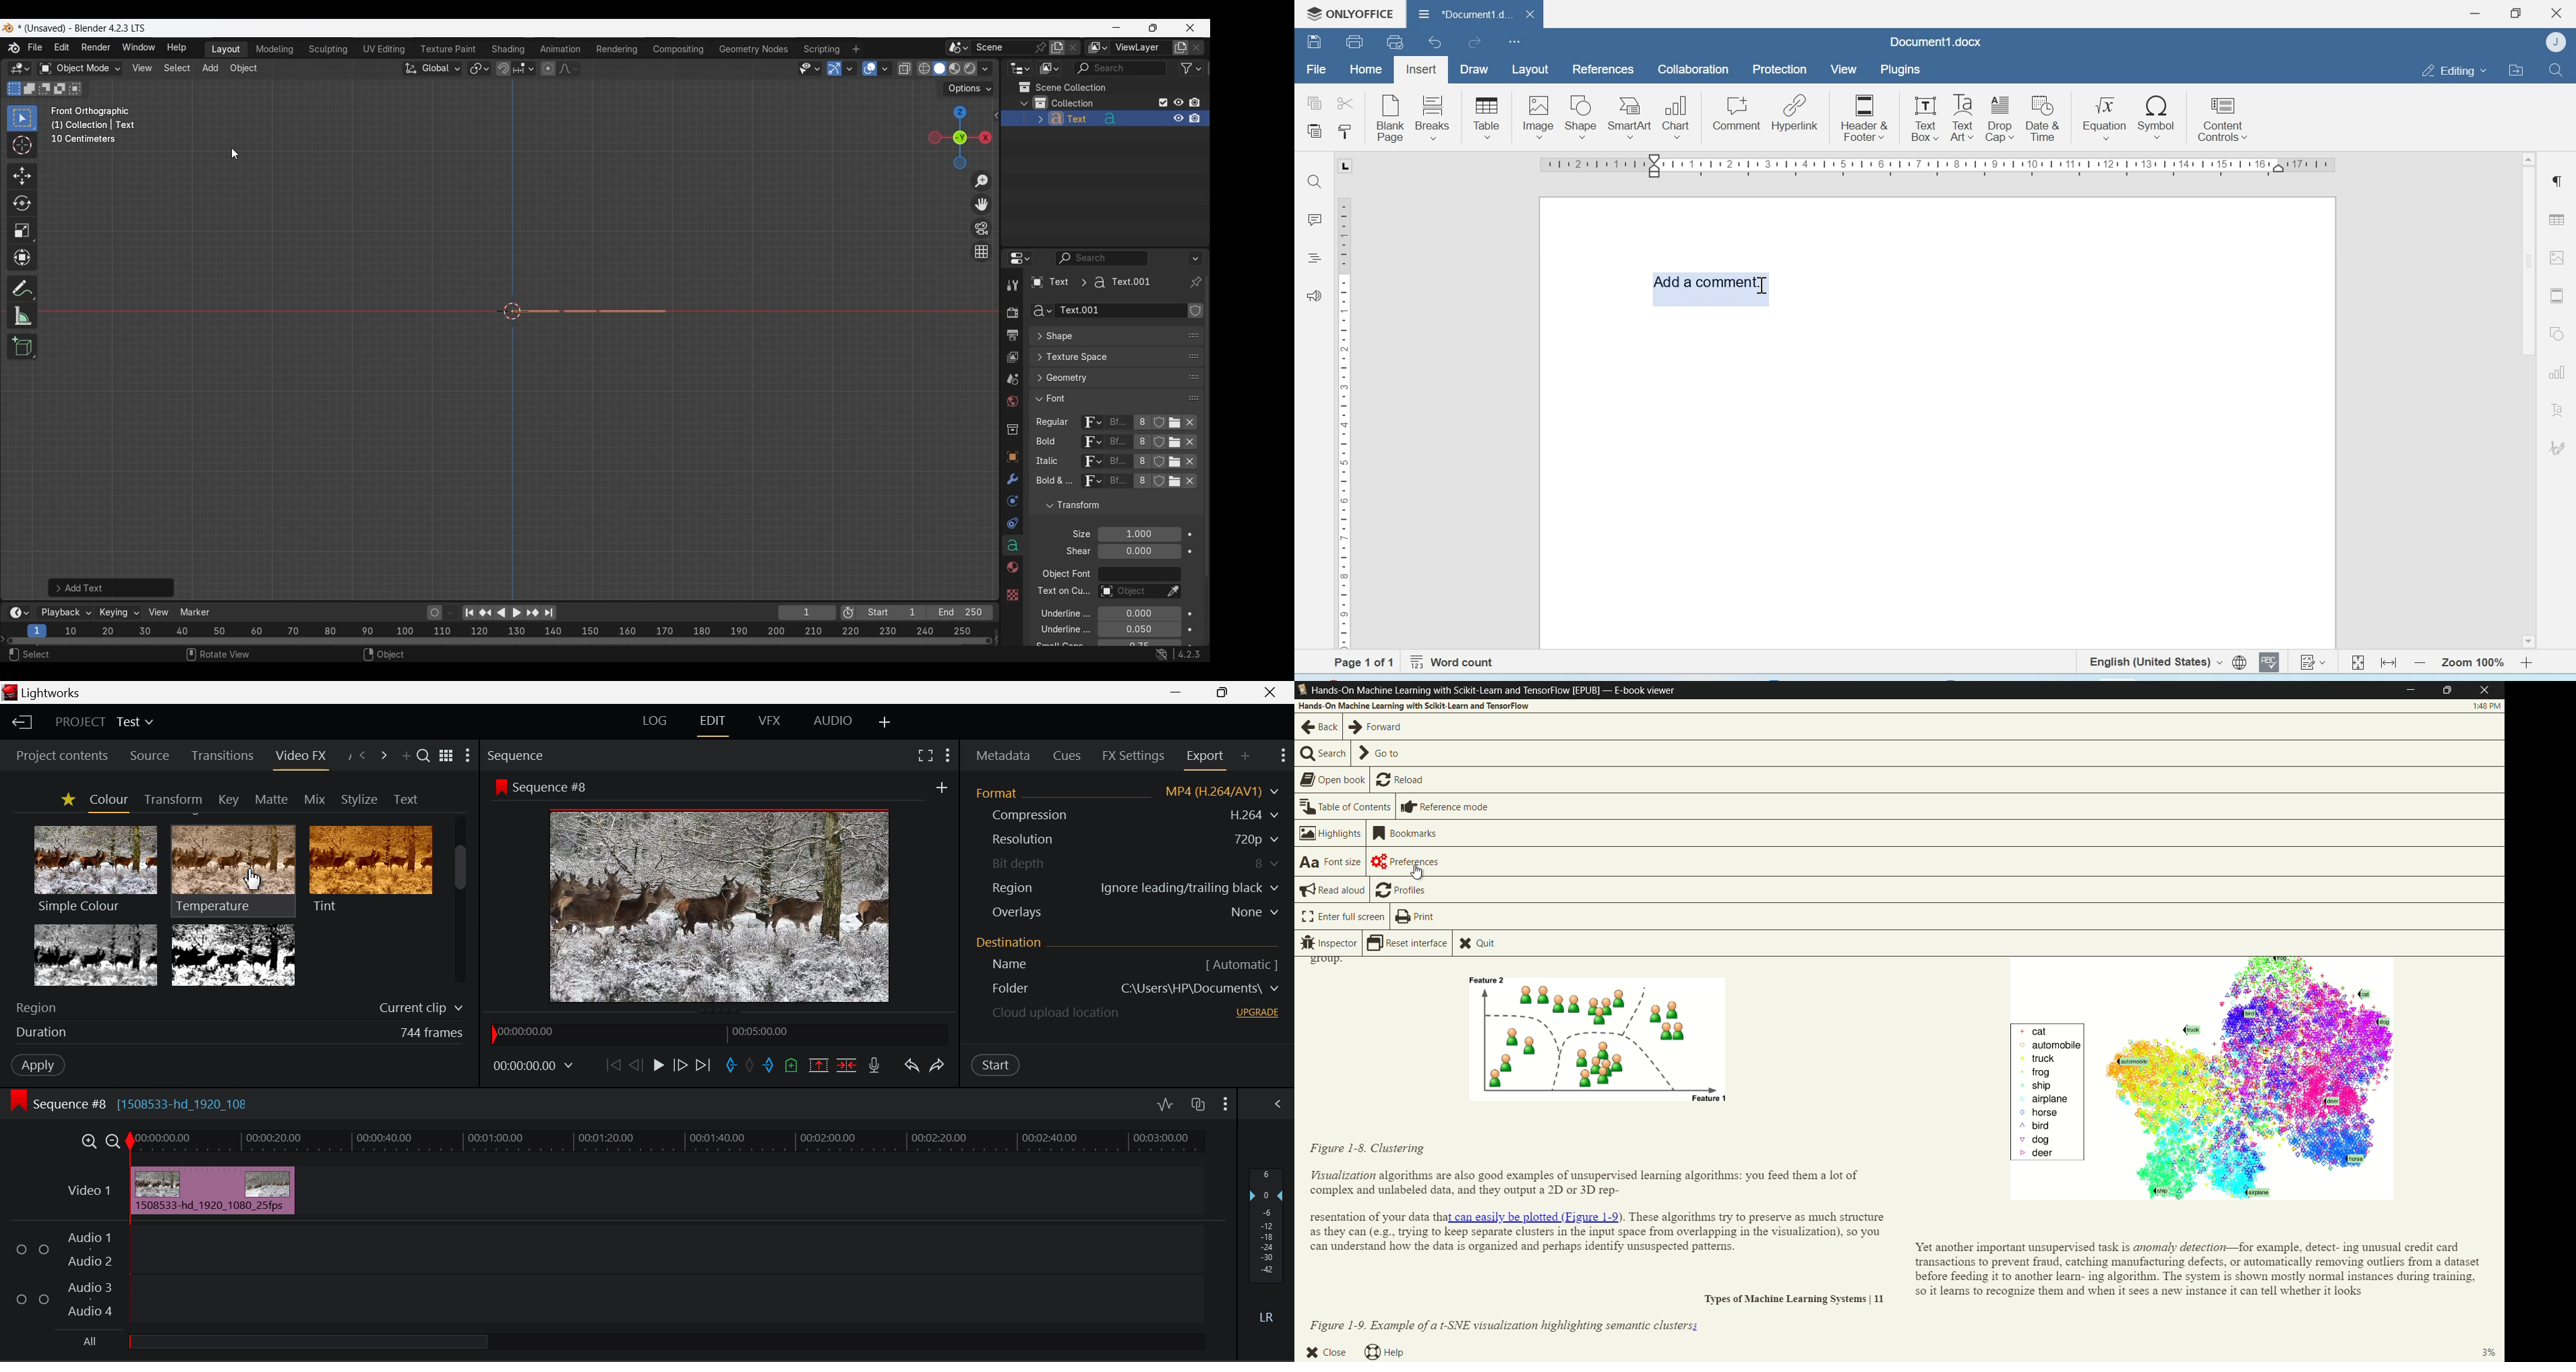  I want to click on tab stop marker, so click(1348, 166).